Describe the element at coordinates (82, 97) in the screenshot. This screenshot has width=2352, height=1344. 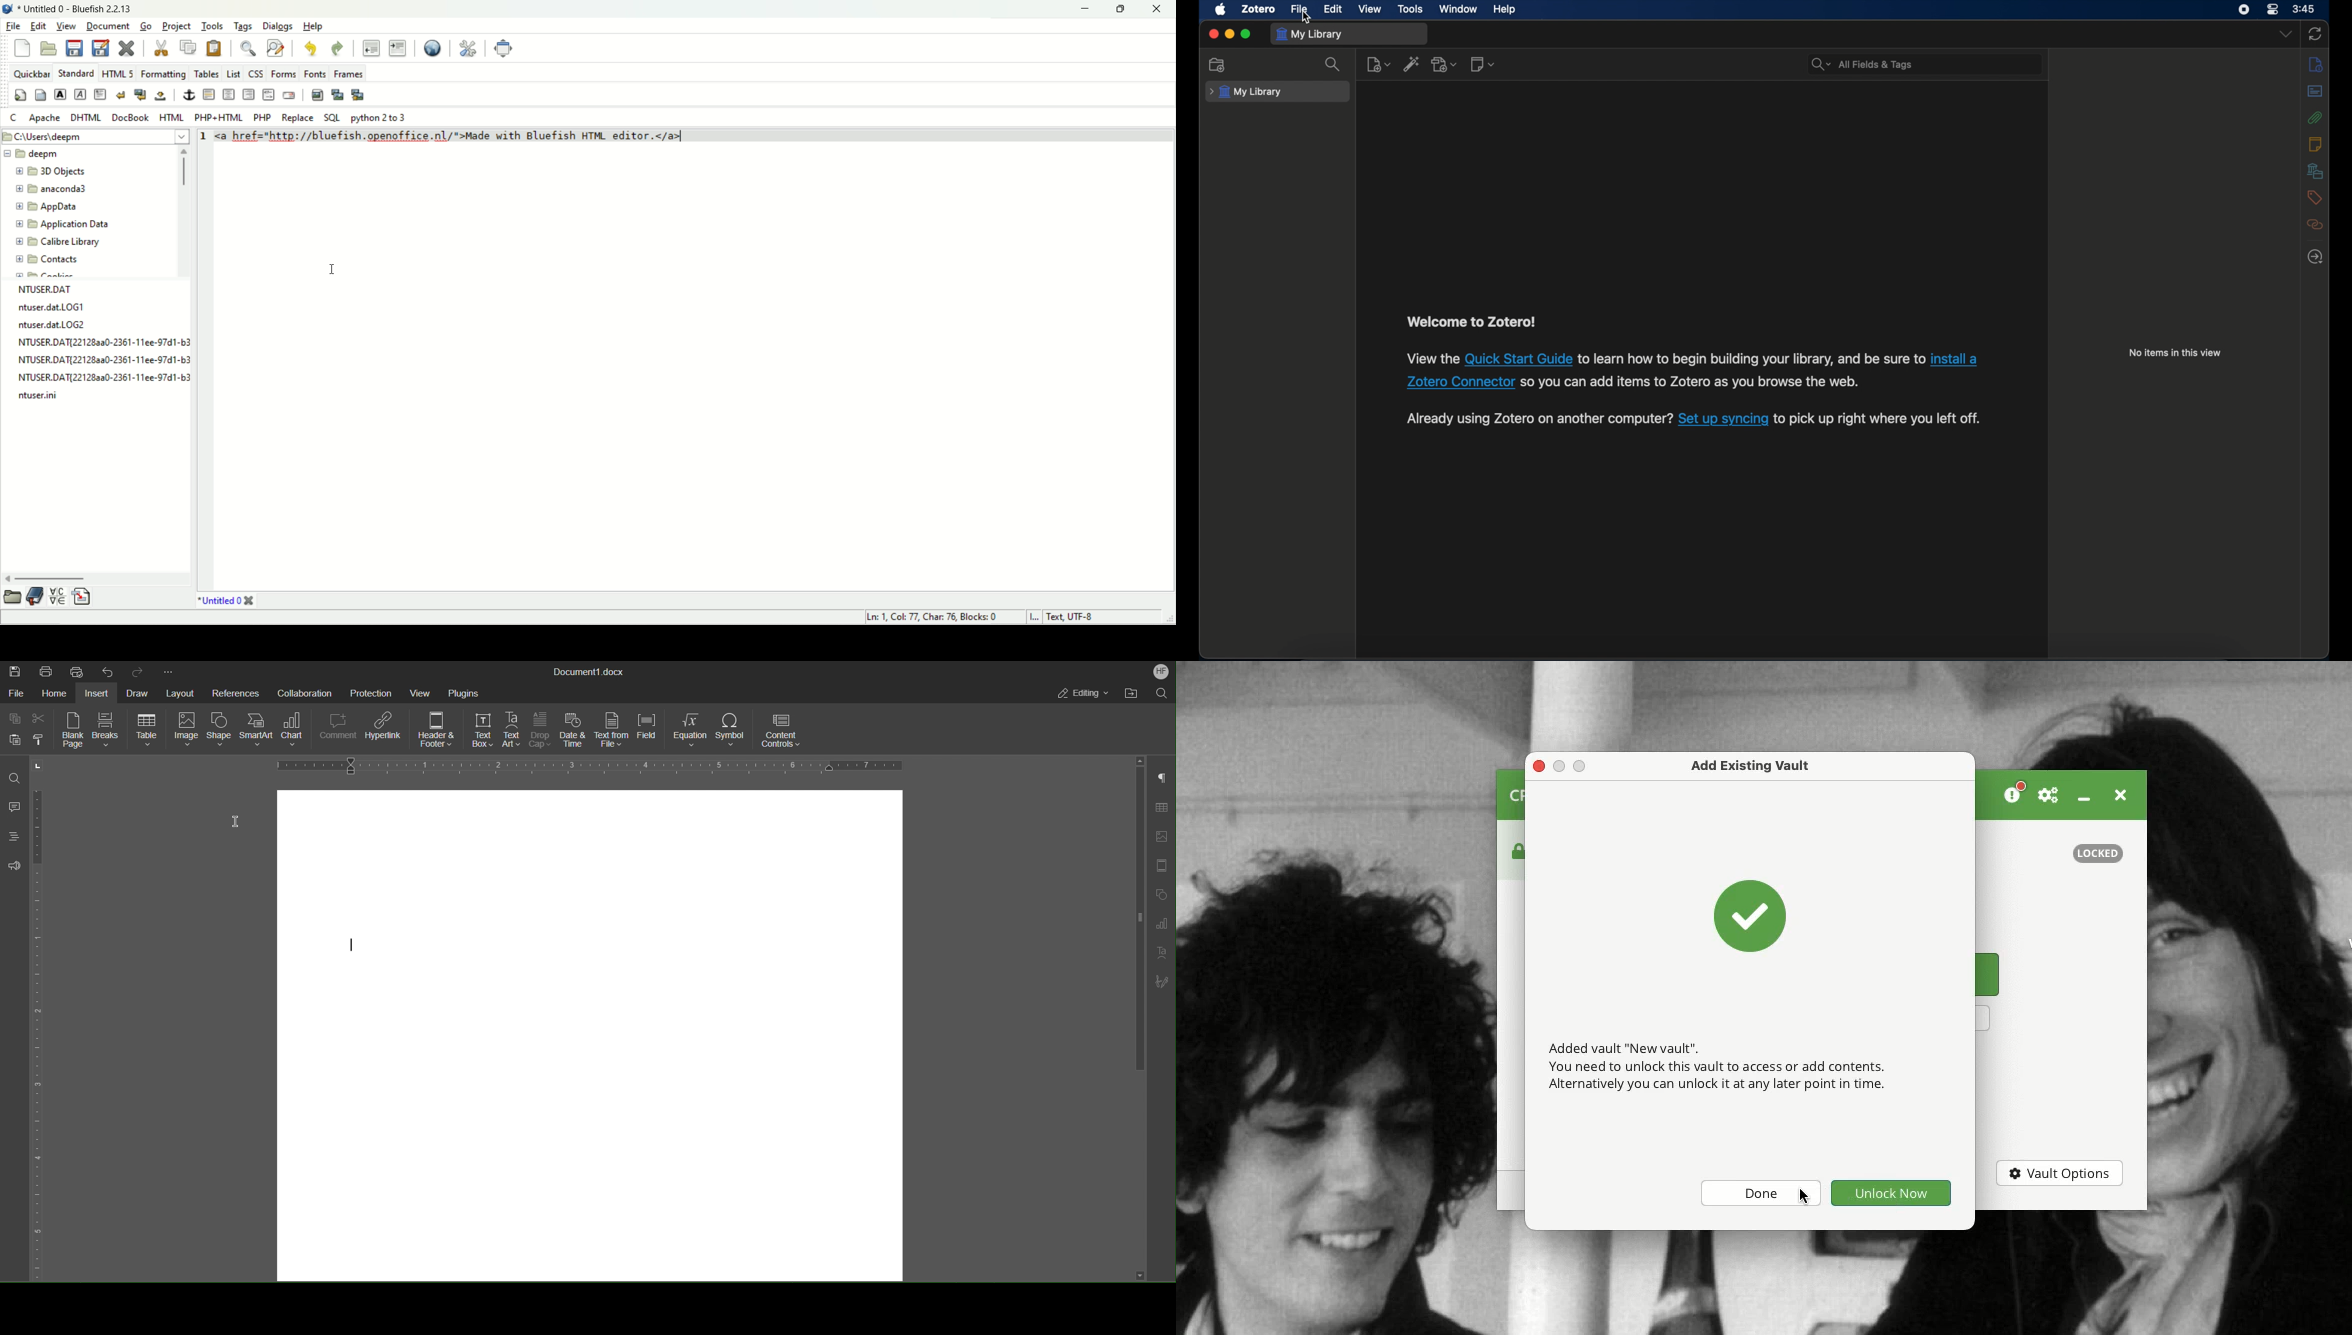
I see `emphasize` at that location.